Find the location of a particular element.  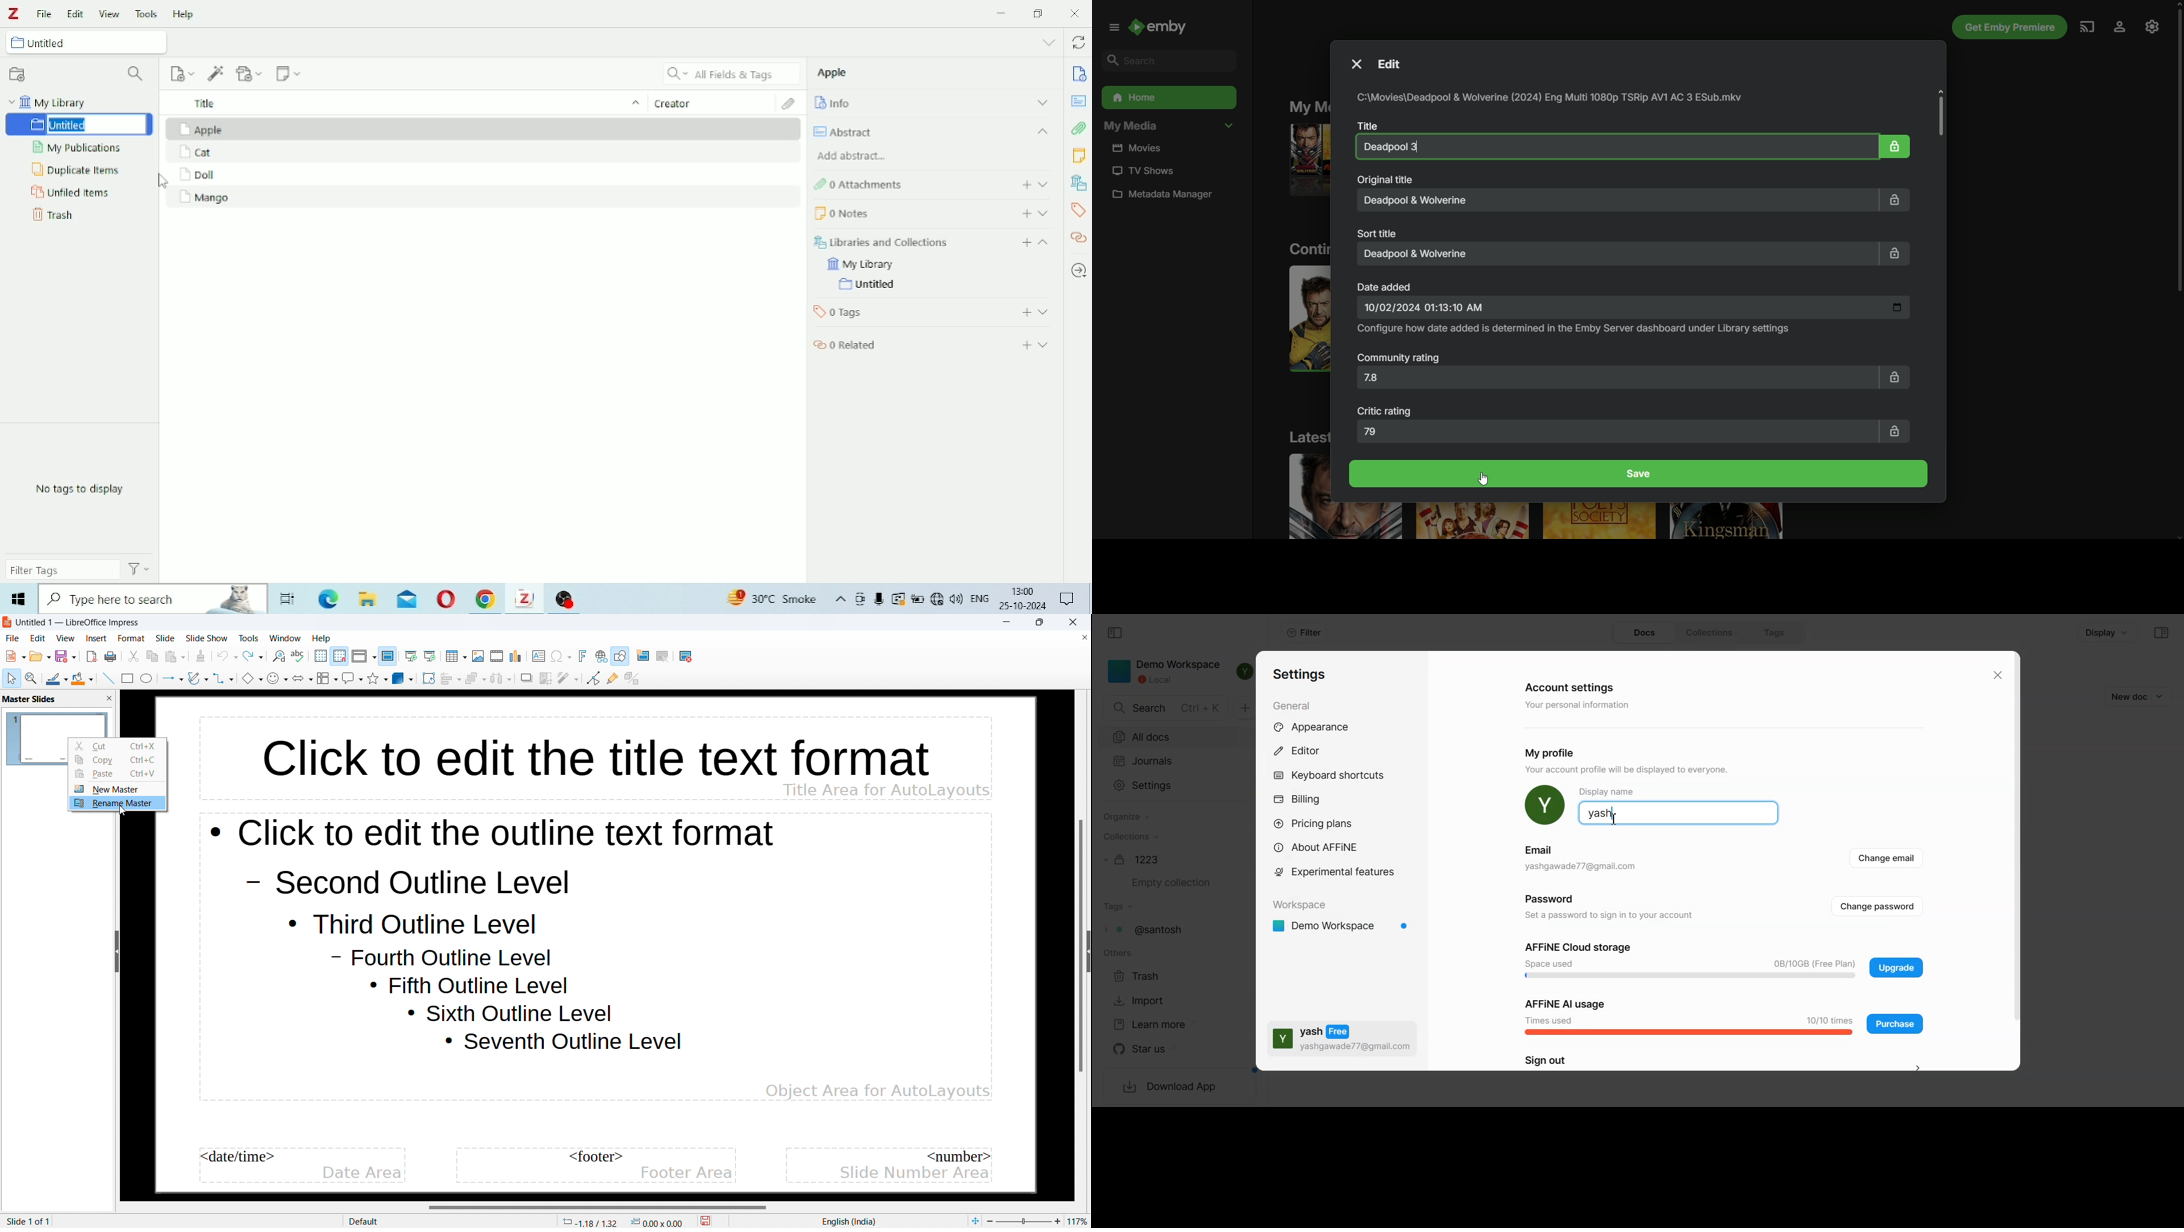

duplicate slide is located at coordinates (669, 657).